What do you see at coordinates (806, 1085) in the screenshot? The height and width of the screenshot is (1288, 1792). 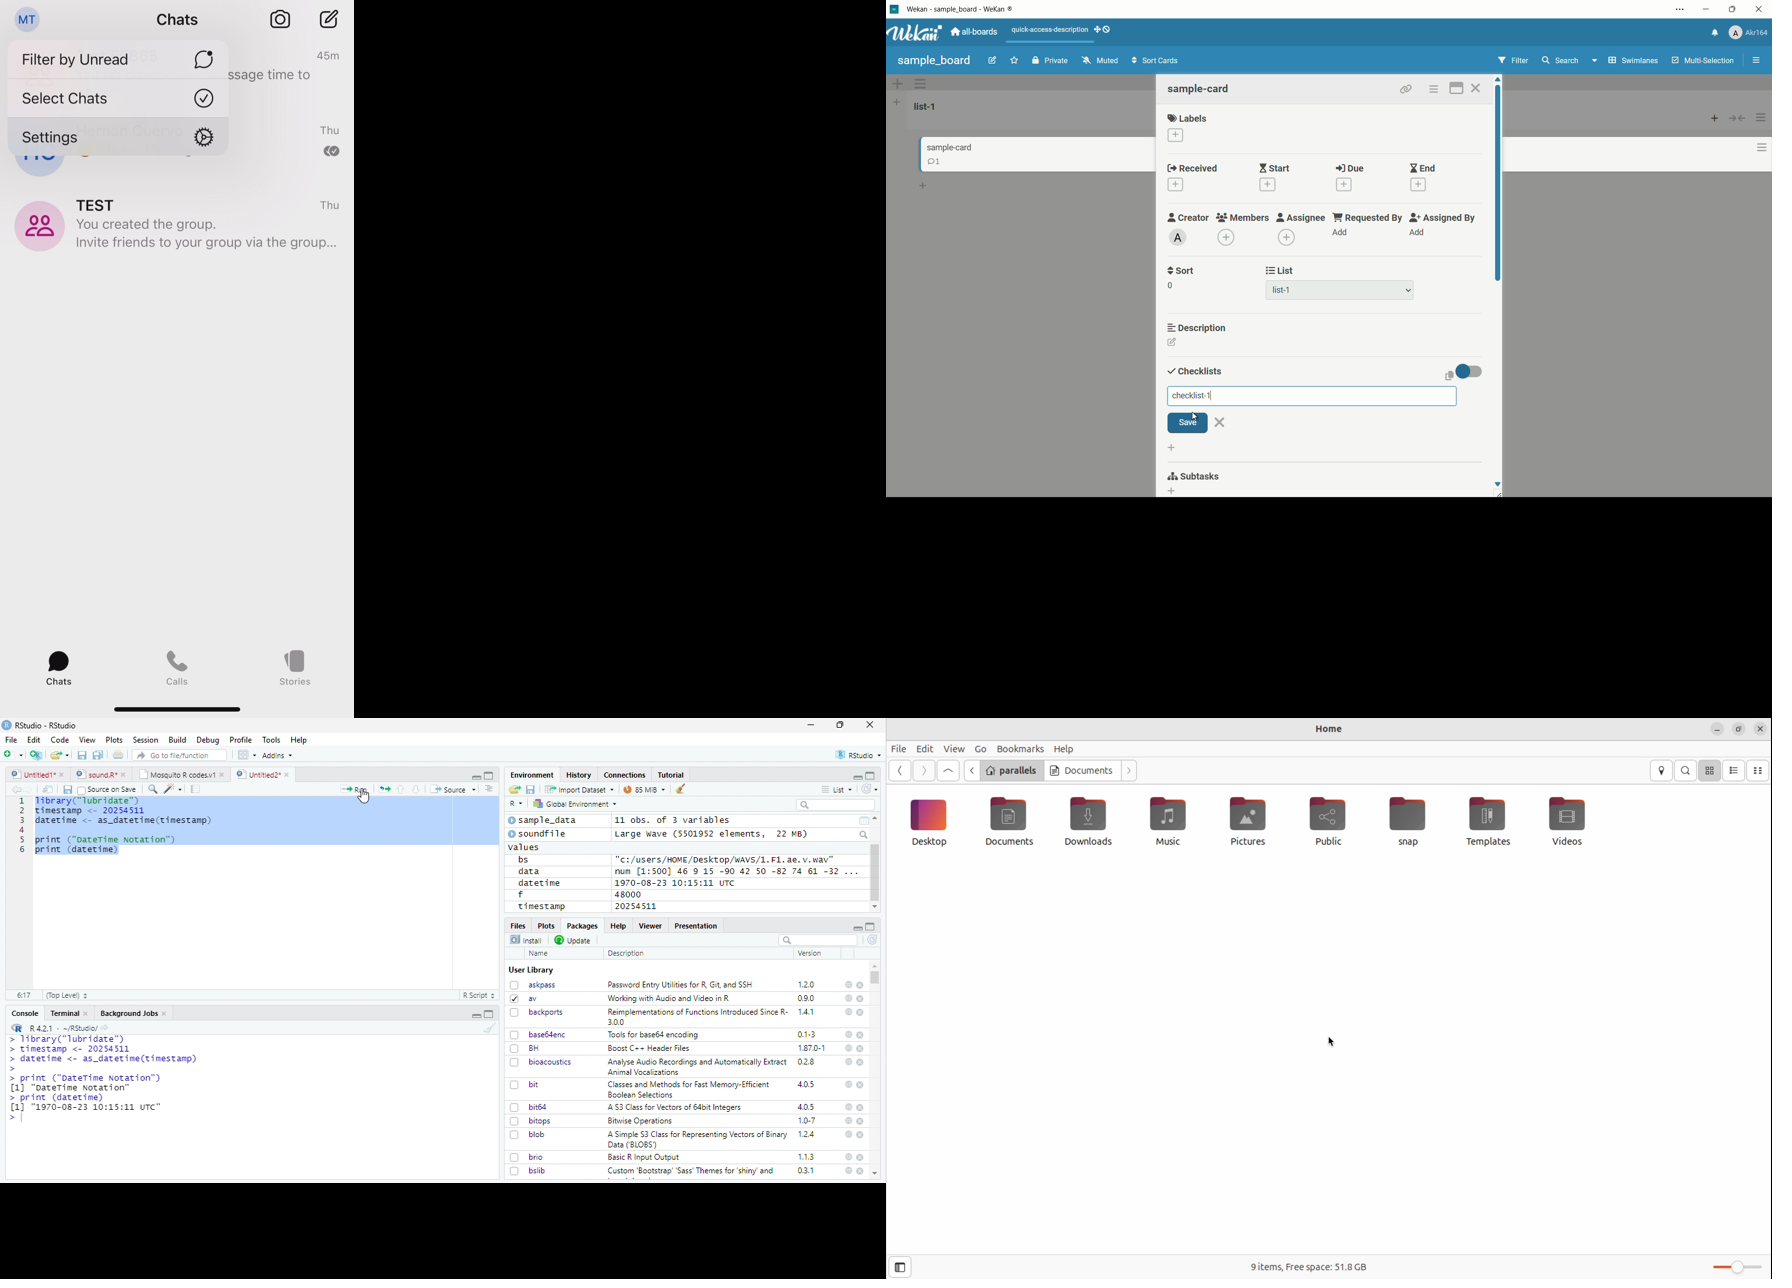 I see `4.0.5` at bounding box center [806, 1085].